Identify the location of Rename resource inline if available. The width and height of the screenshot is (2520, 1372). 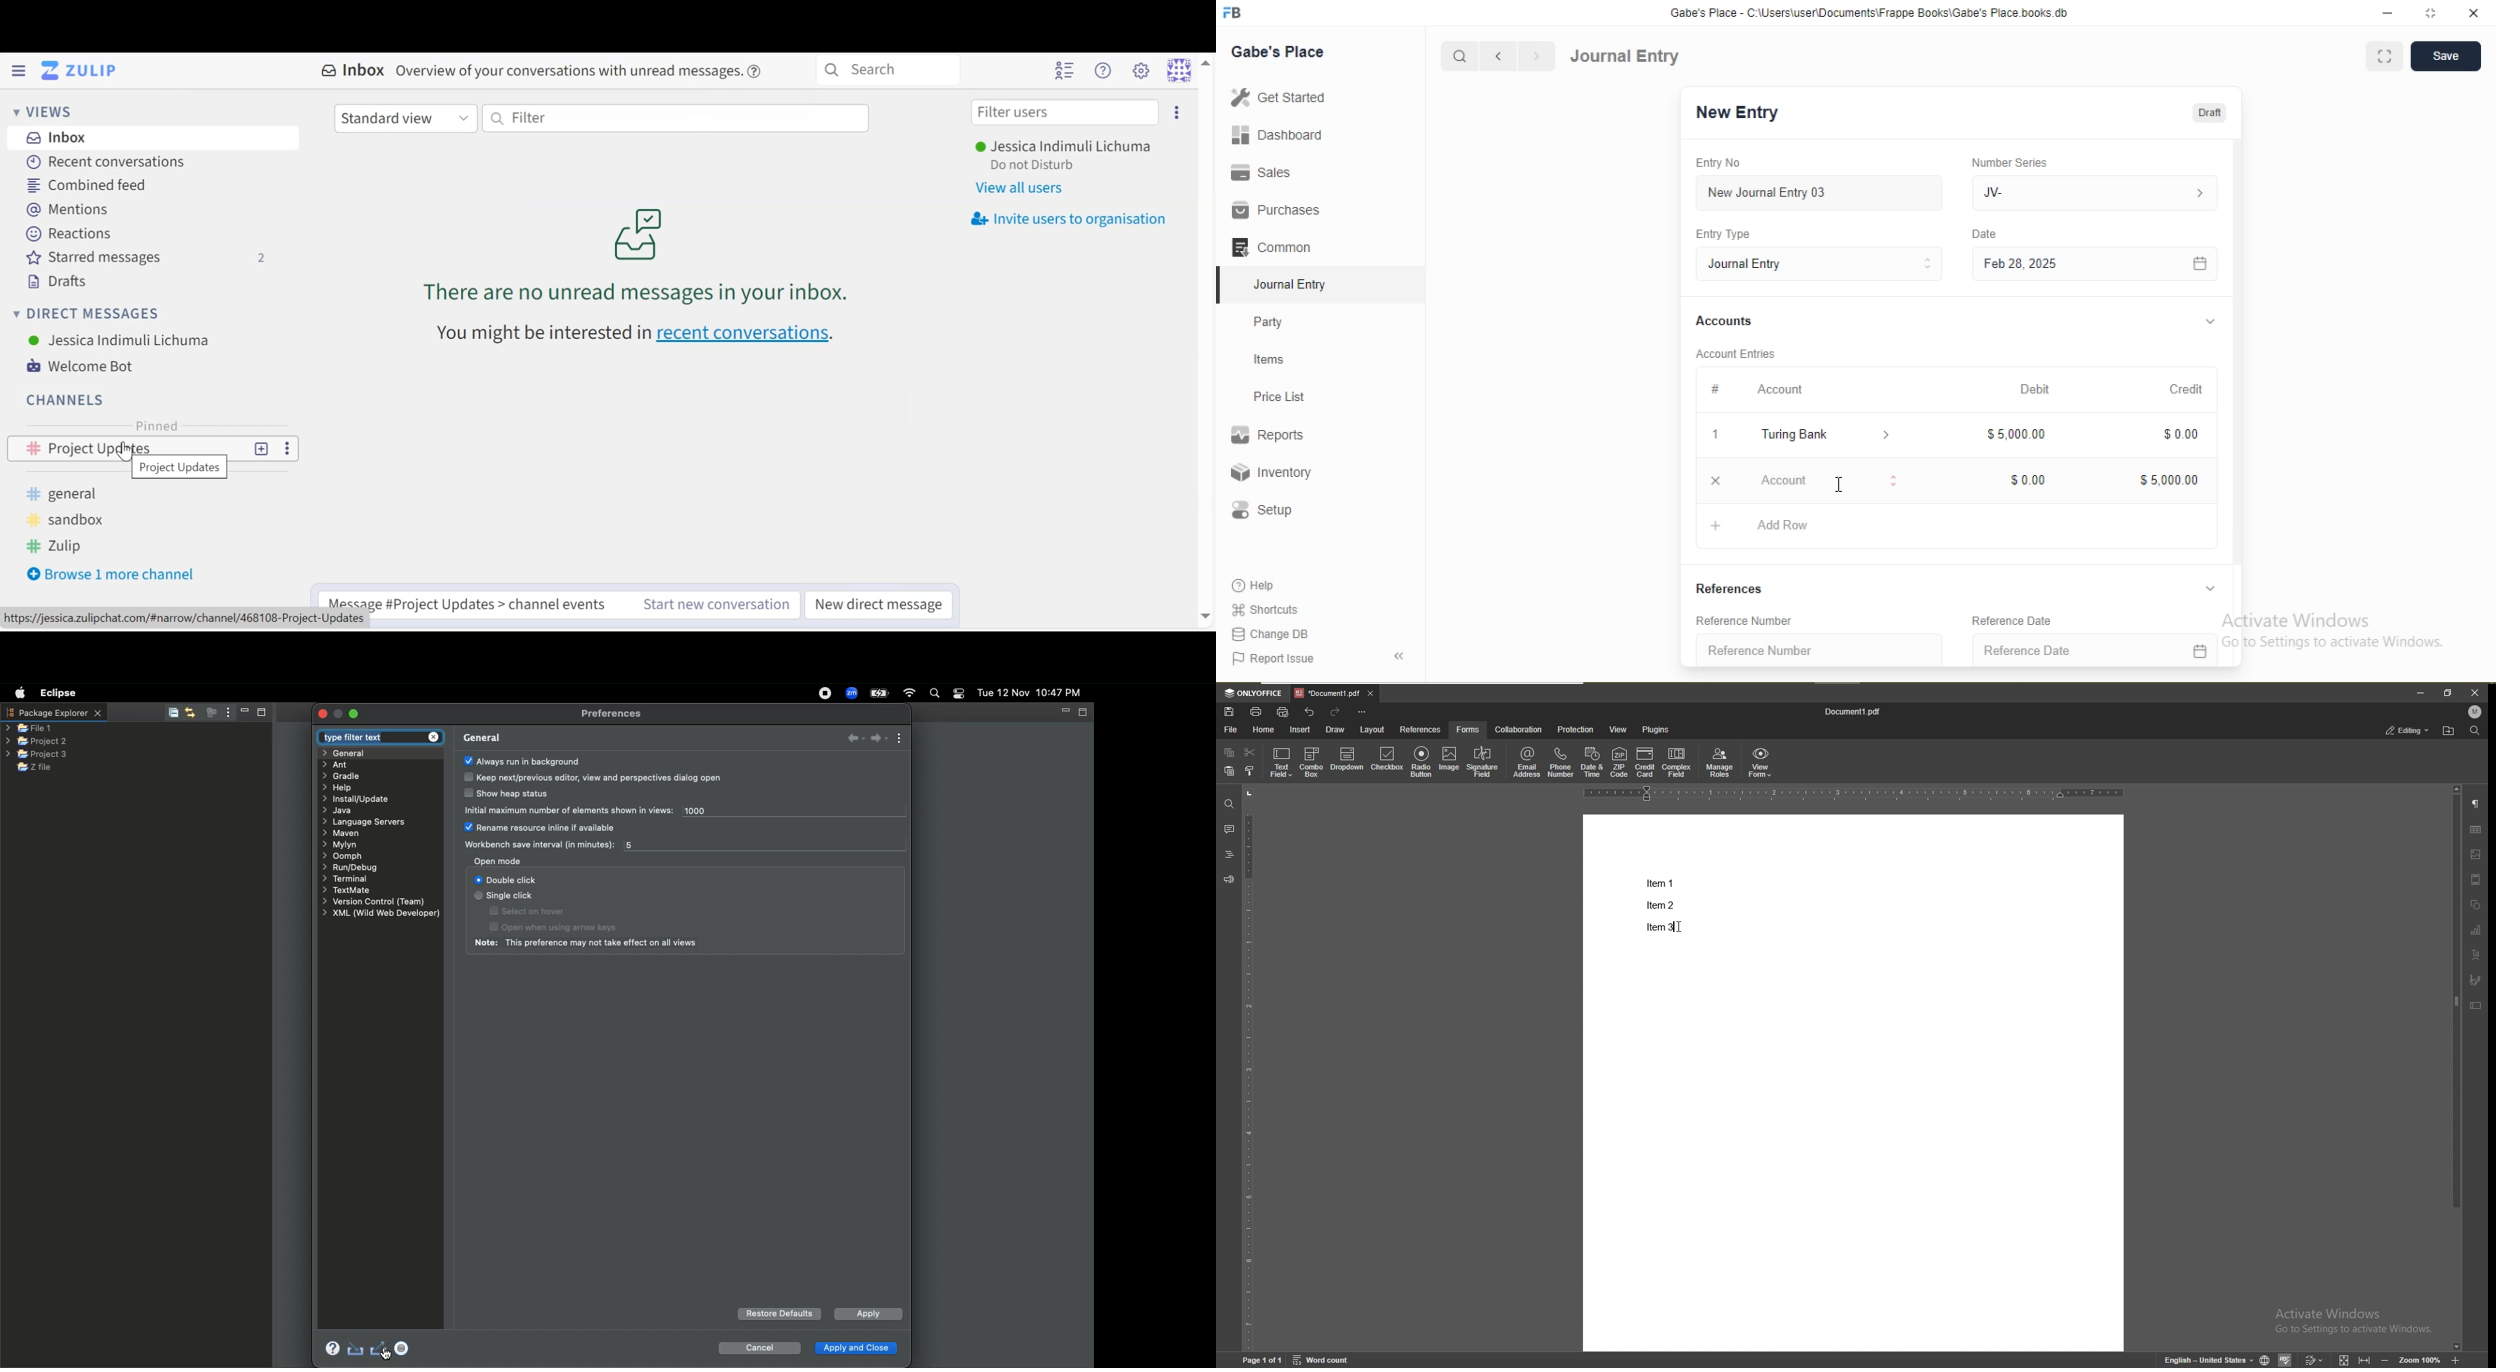
(546, 828).